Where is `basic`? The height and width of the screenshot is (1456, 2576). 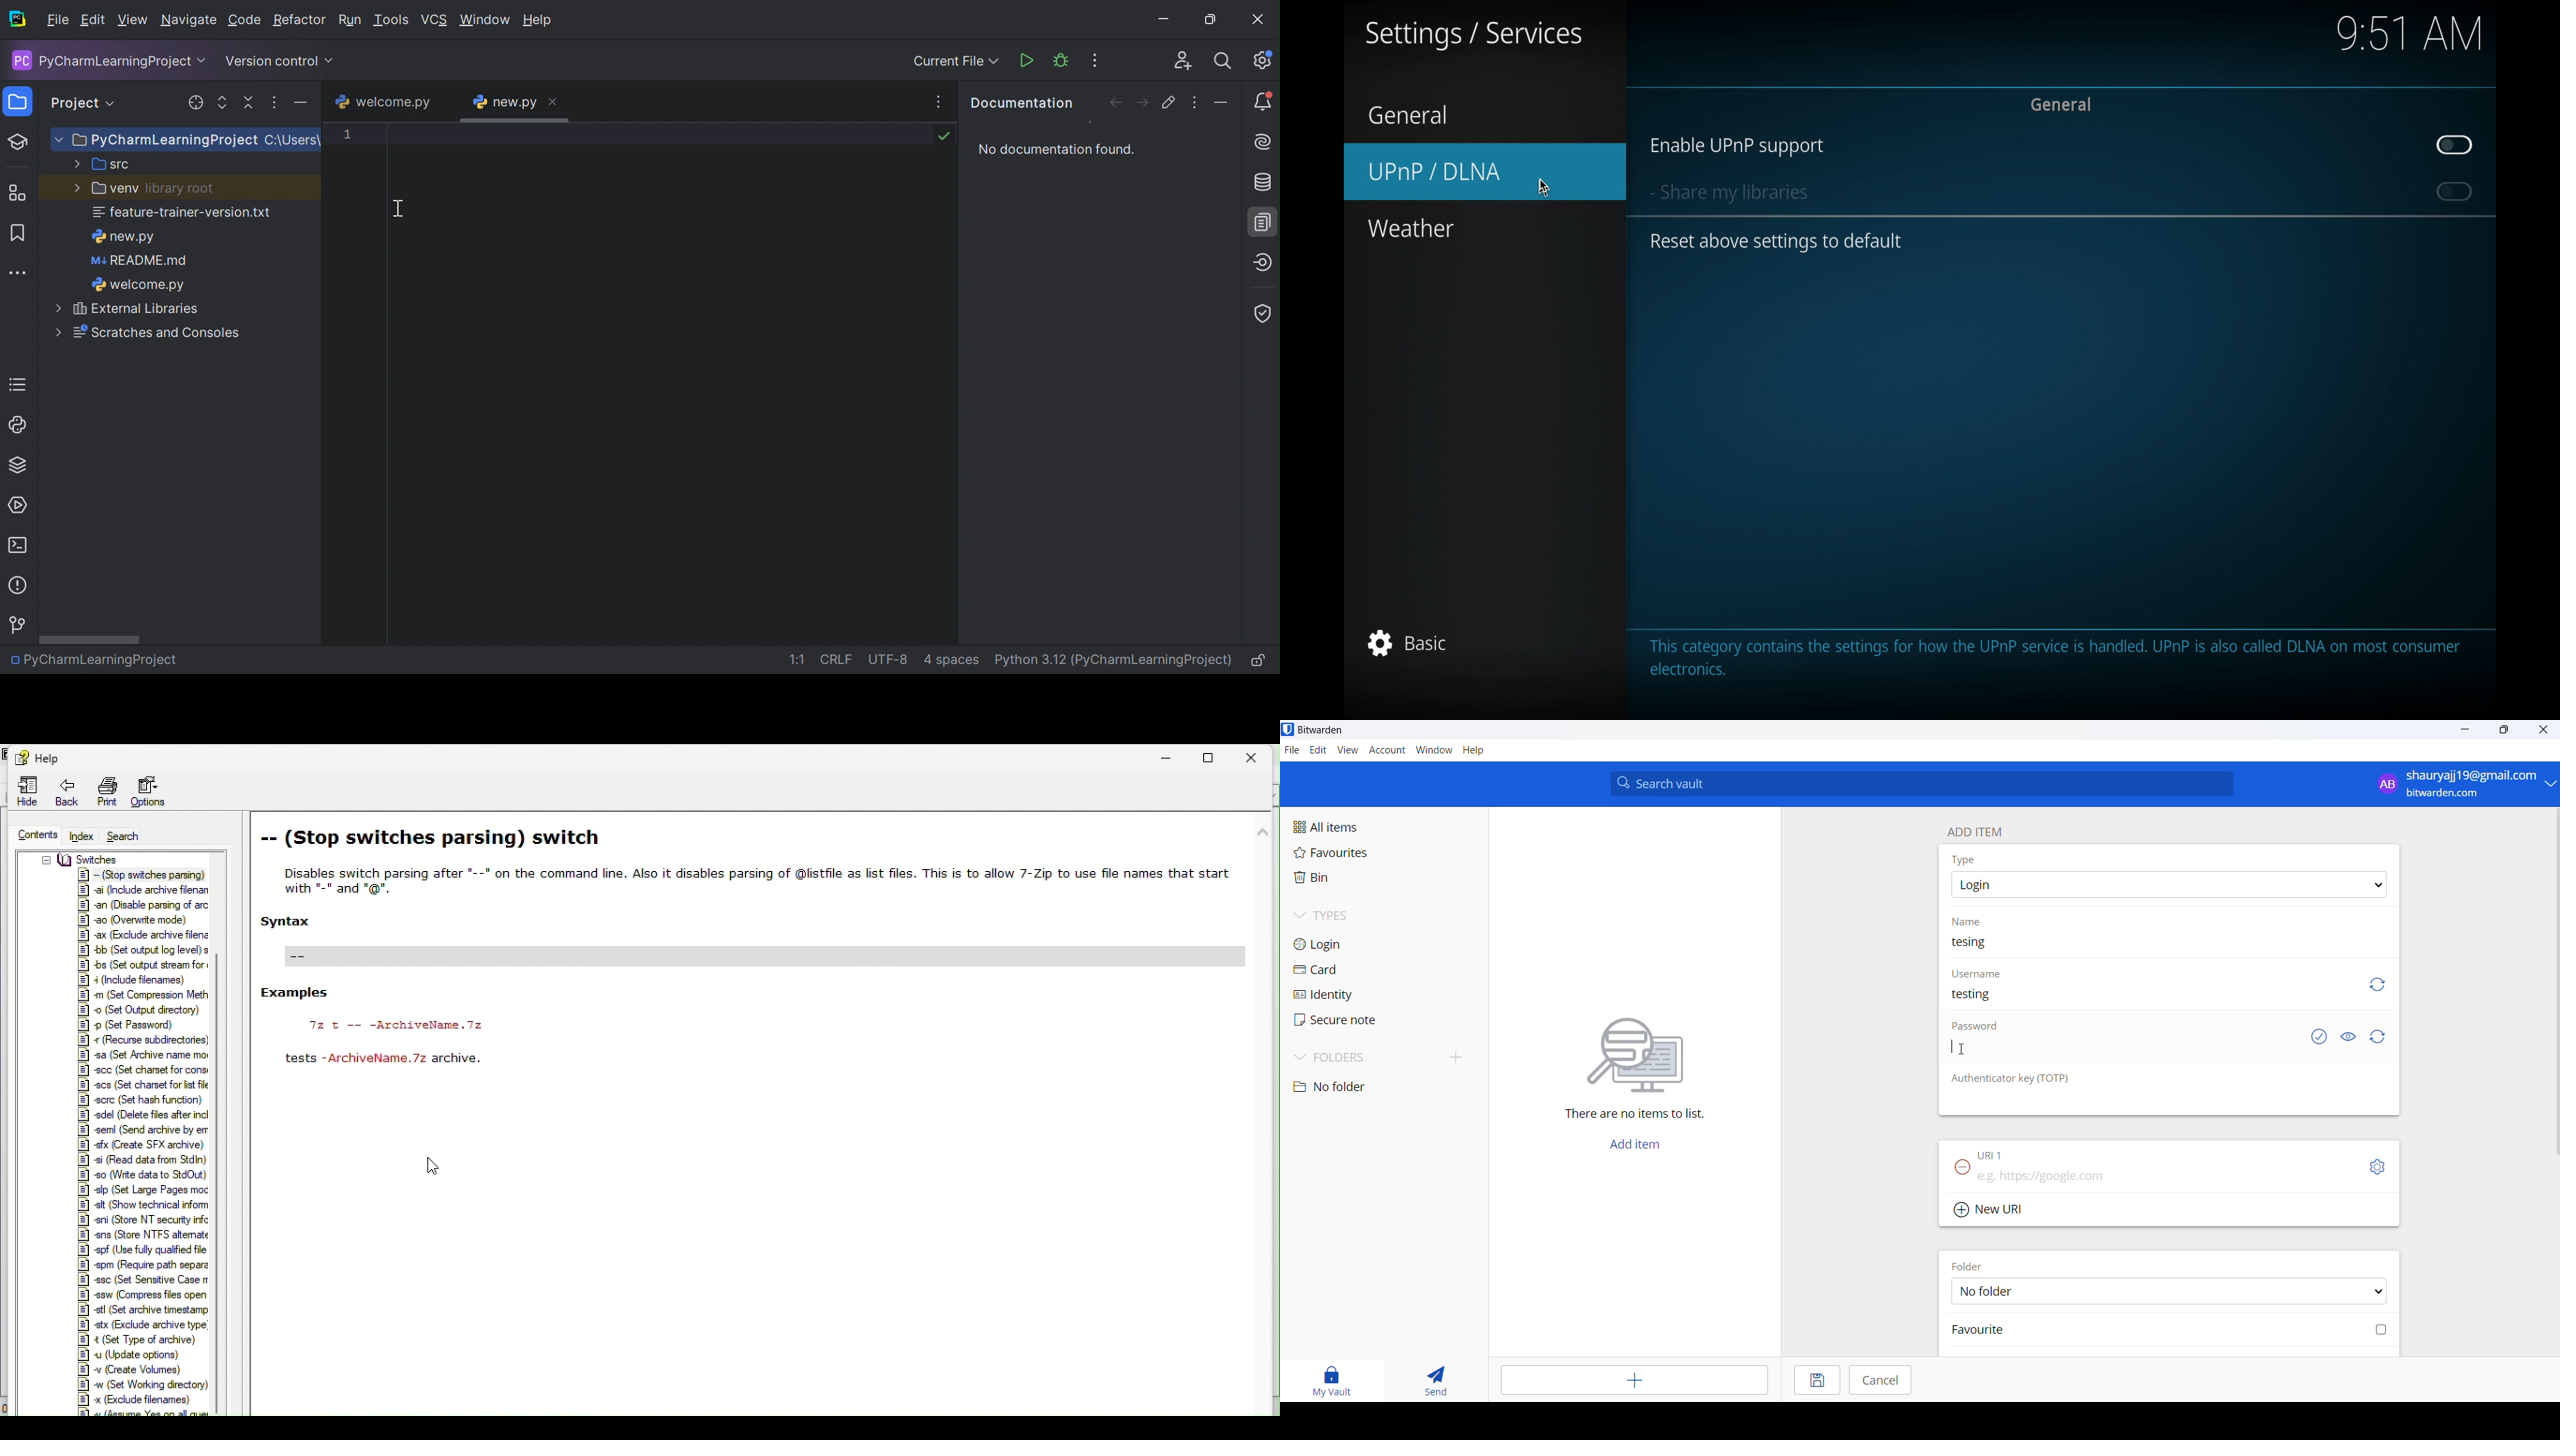 basic is located at coordinates (1404, 643).